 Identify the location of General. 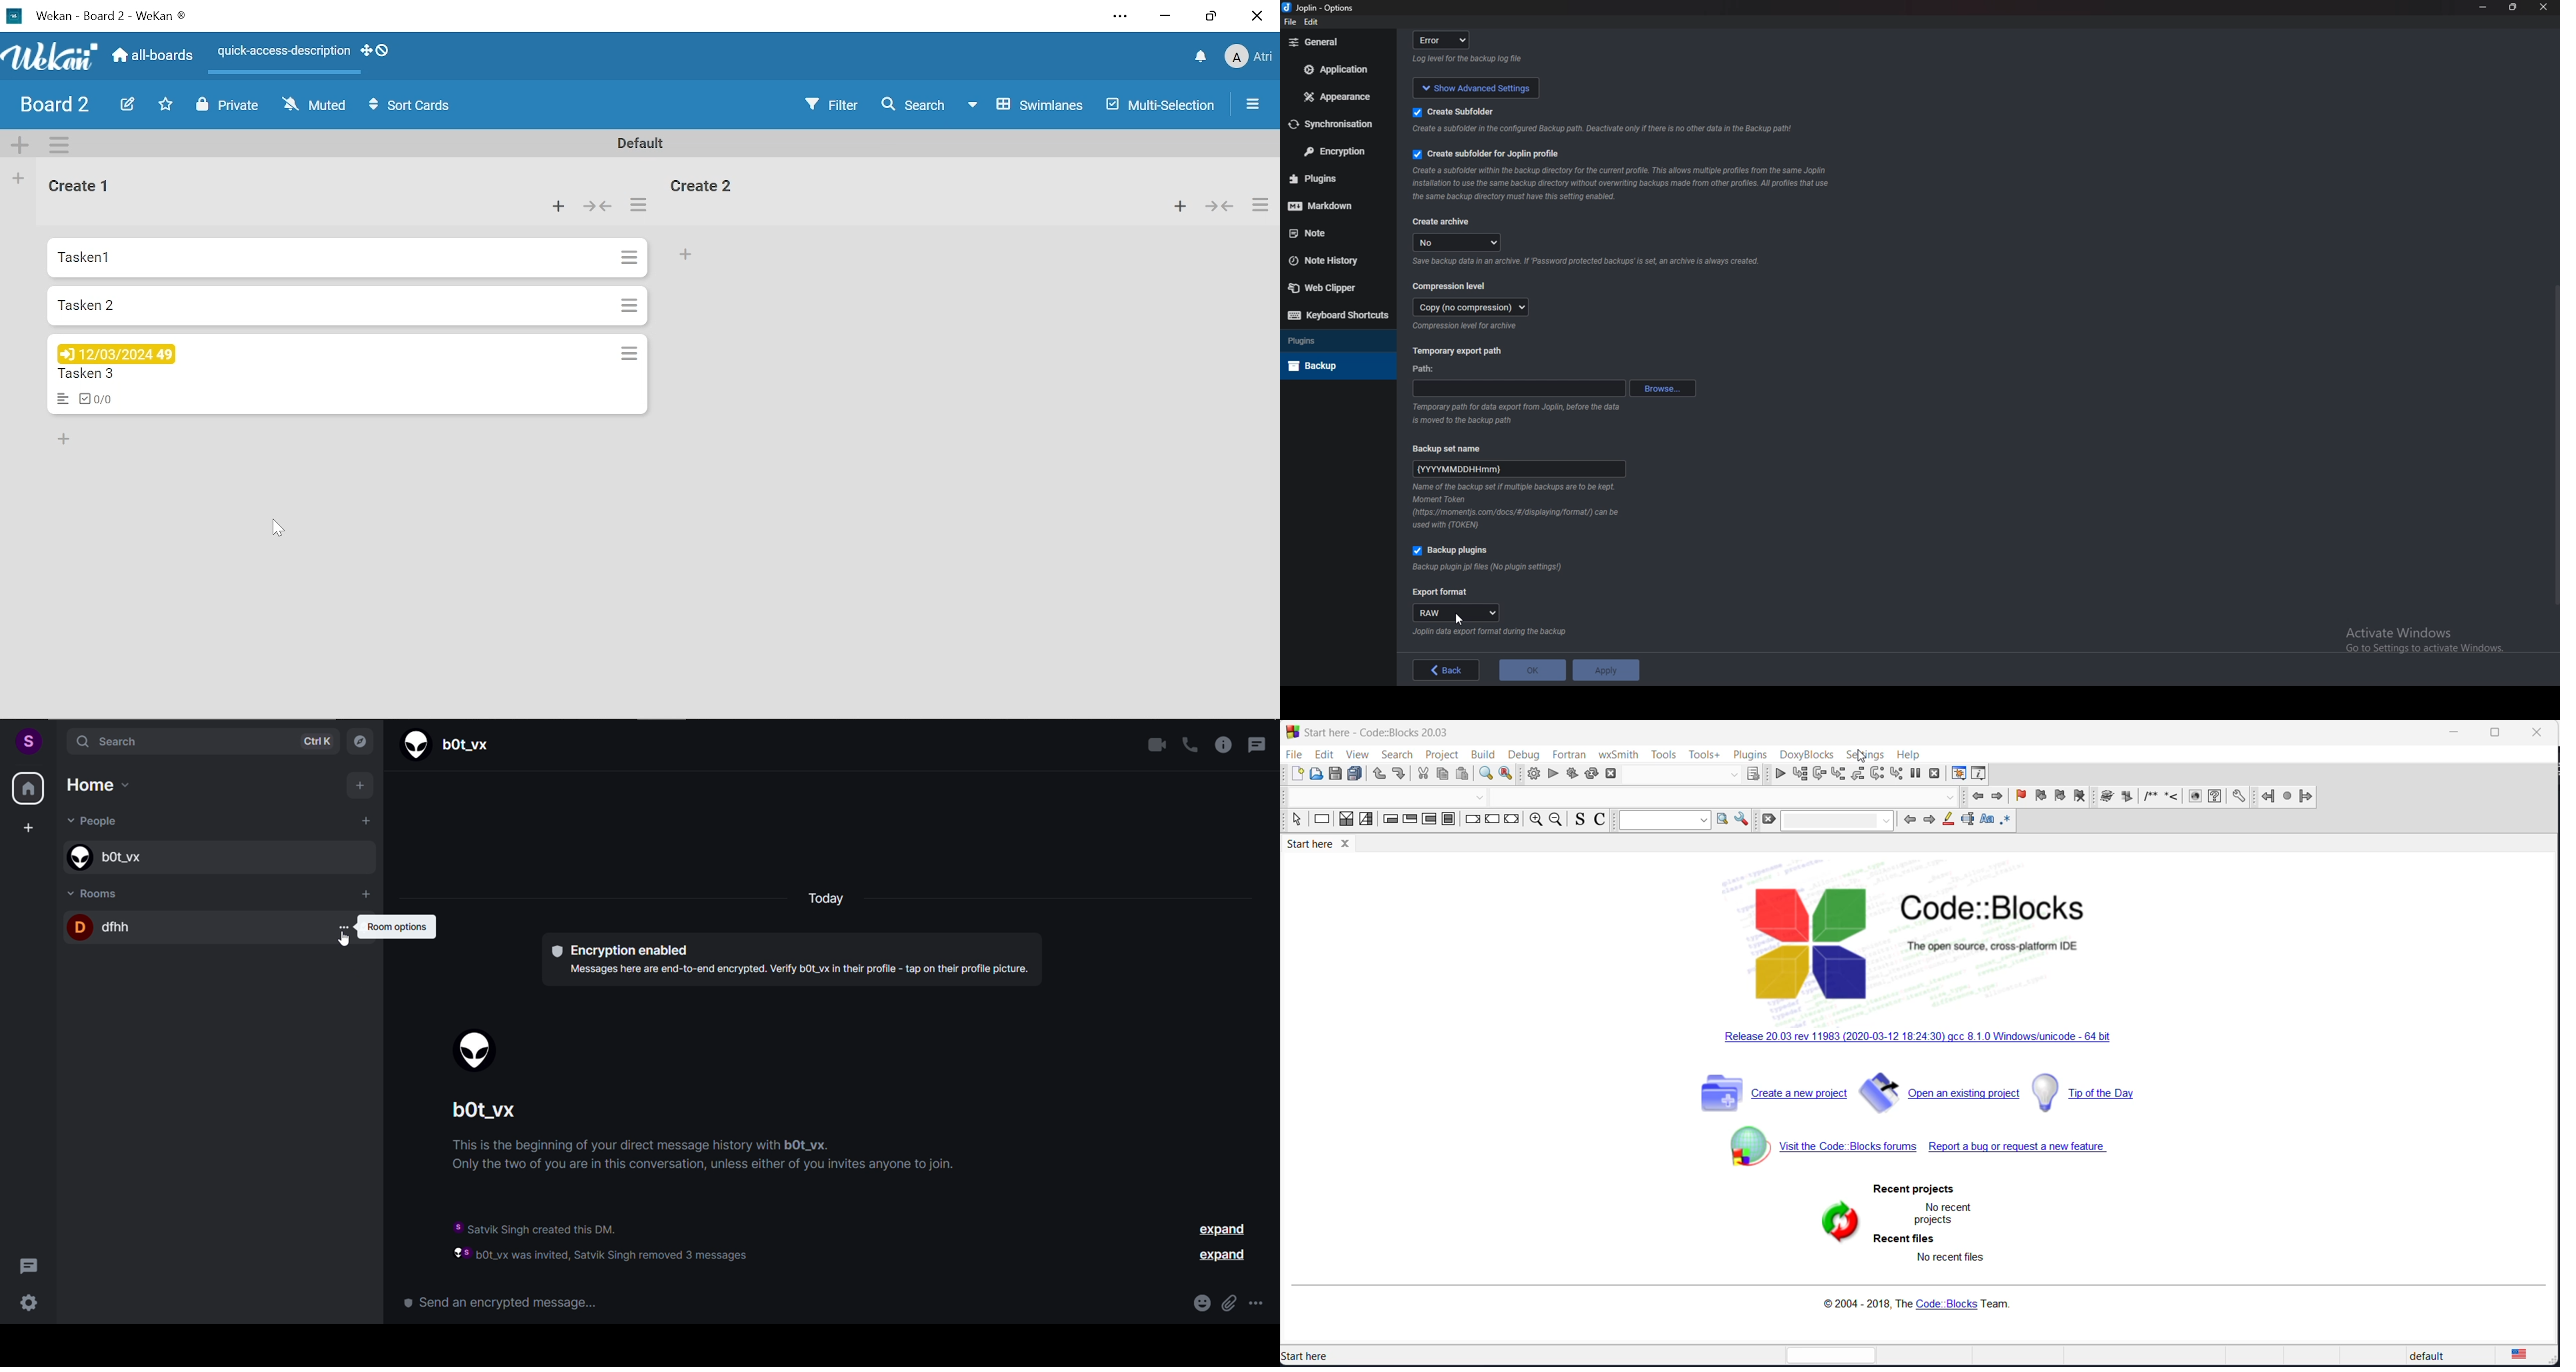
(1335, 42).